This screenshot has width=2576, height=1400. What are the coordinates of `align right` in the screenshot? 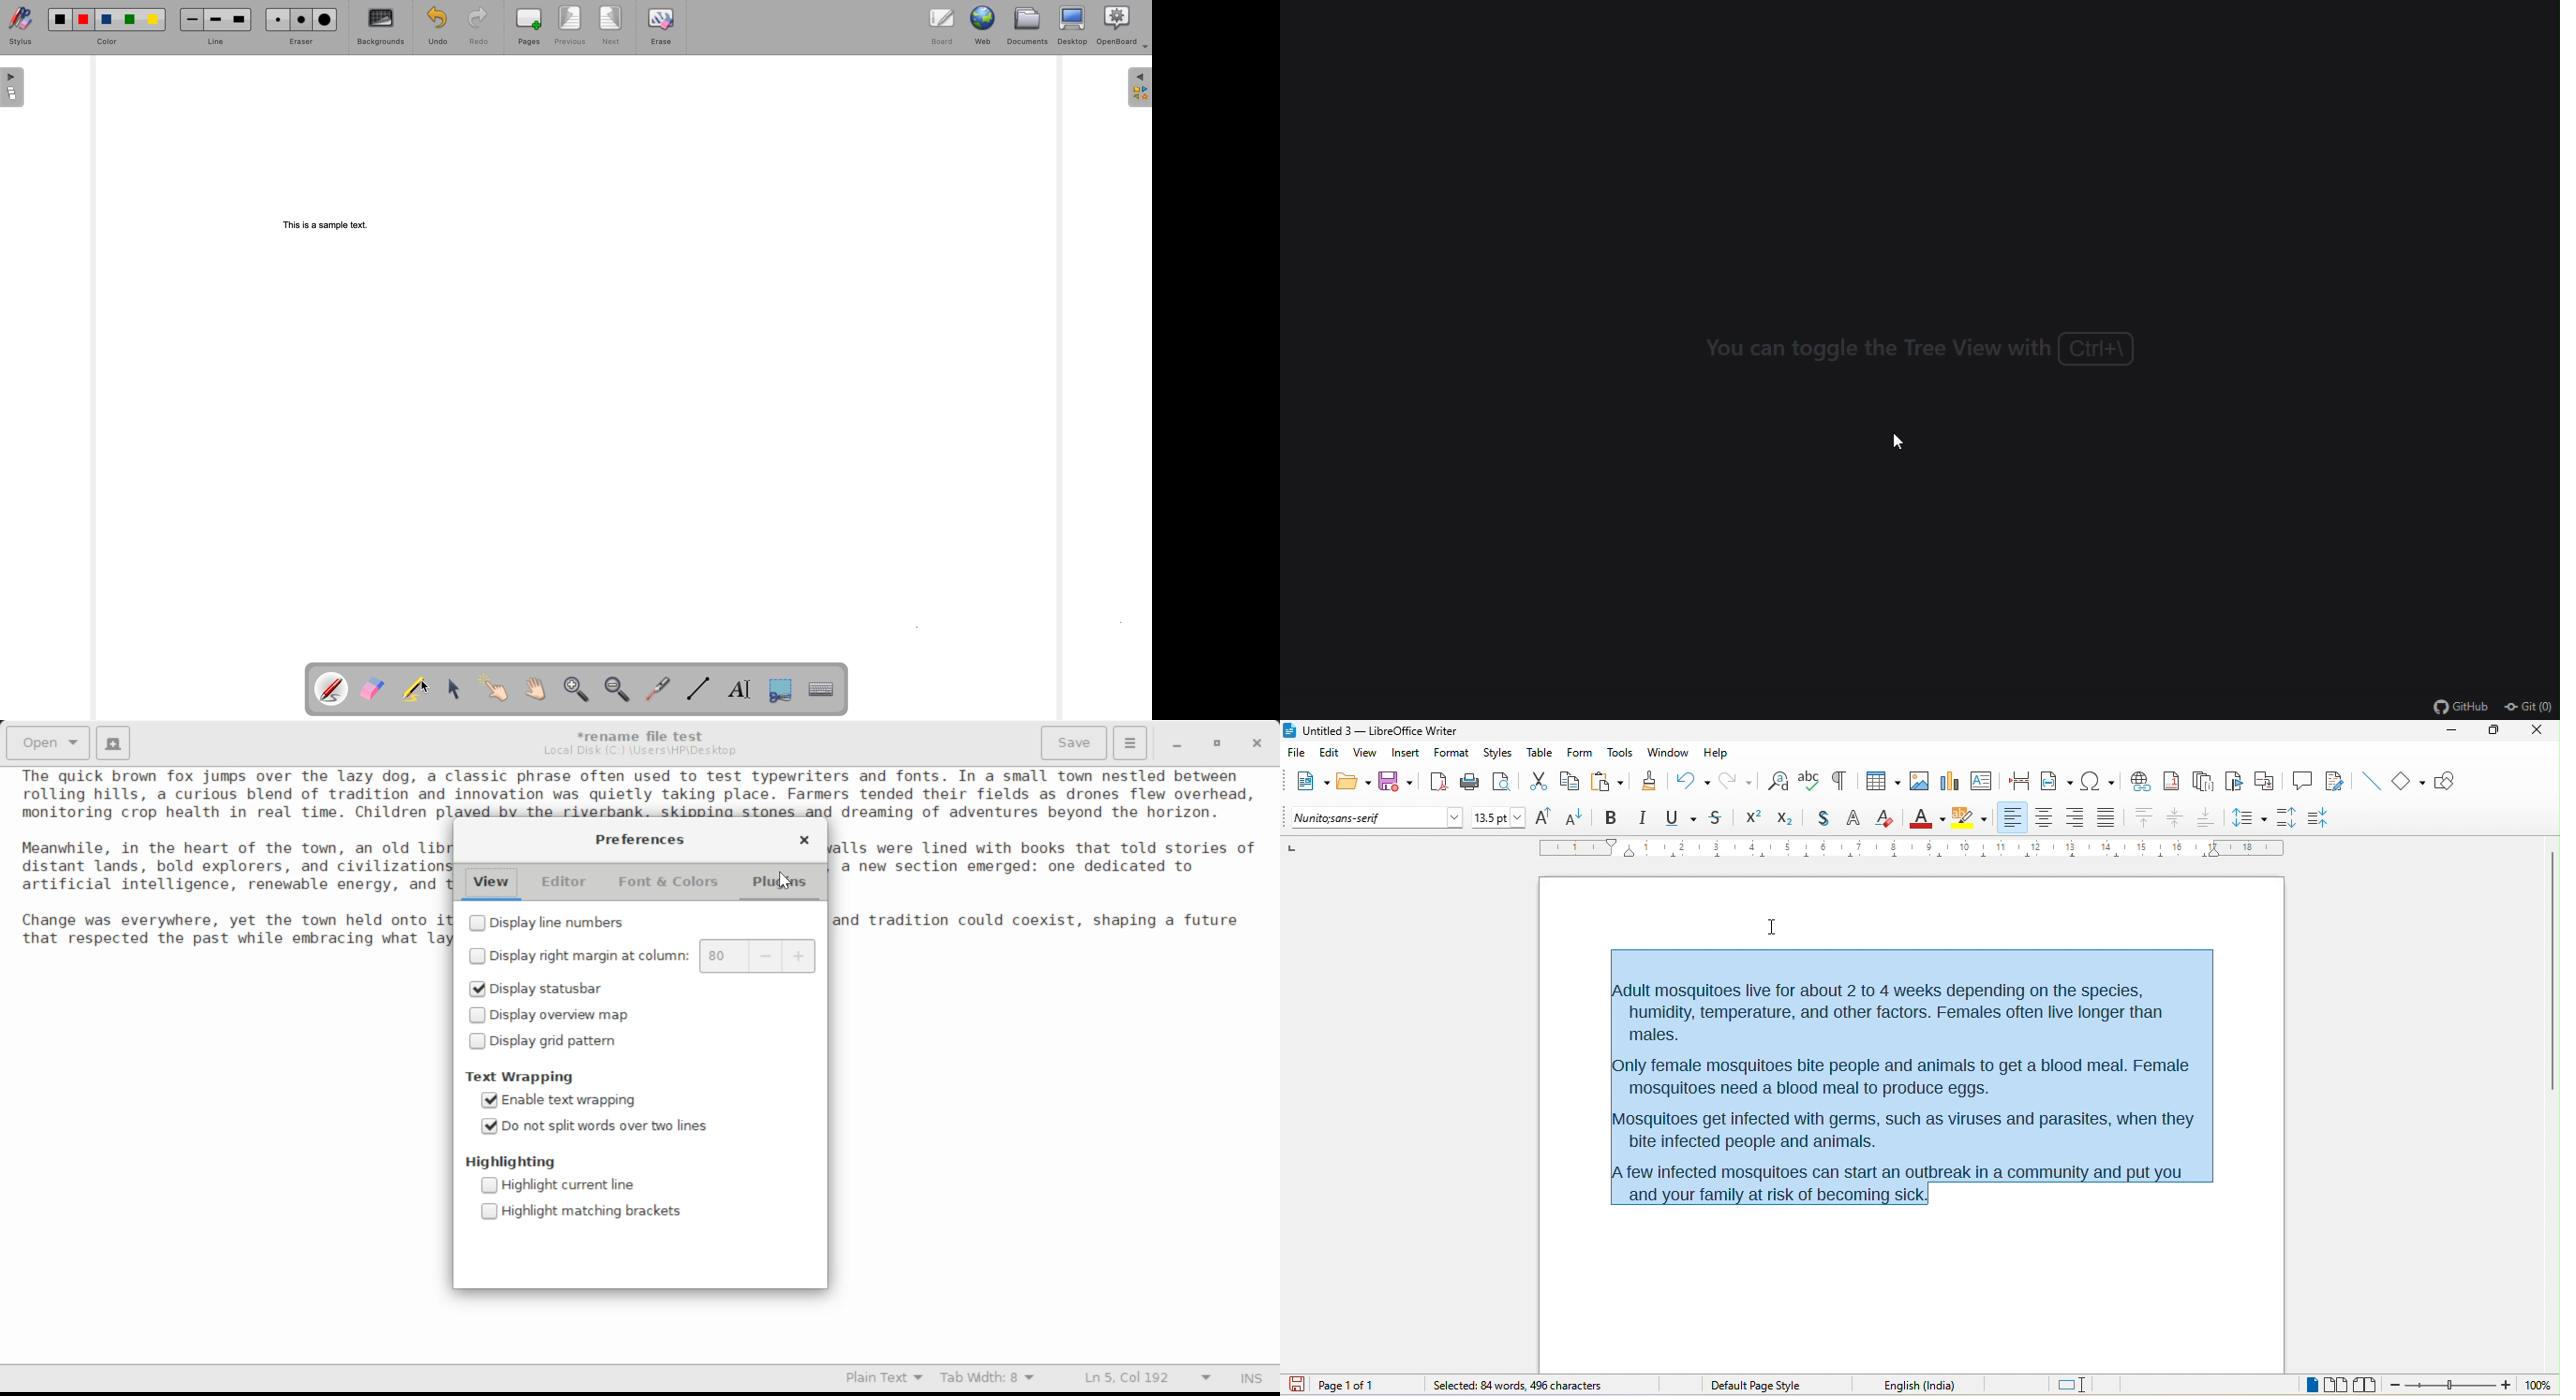 It's located at (2074, 818).